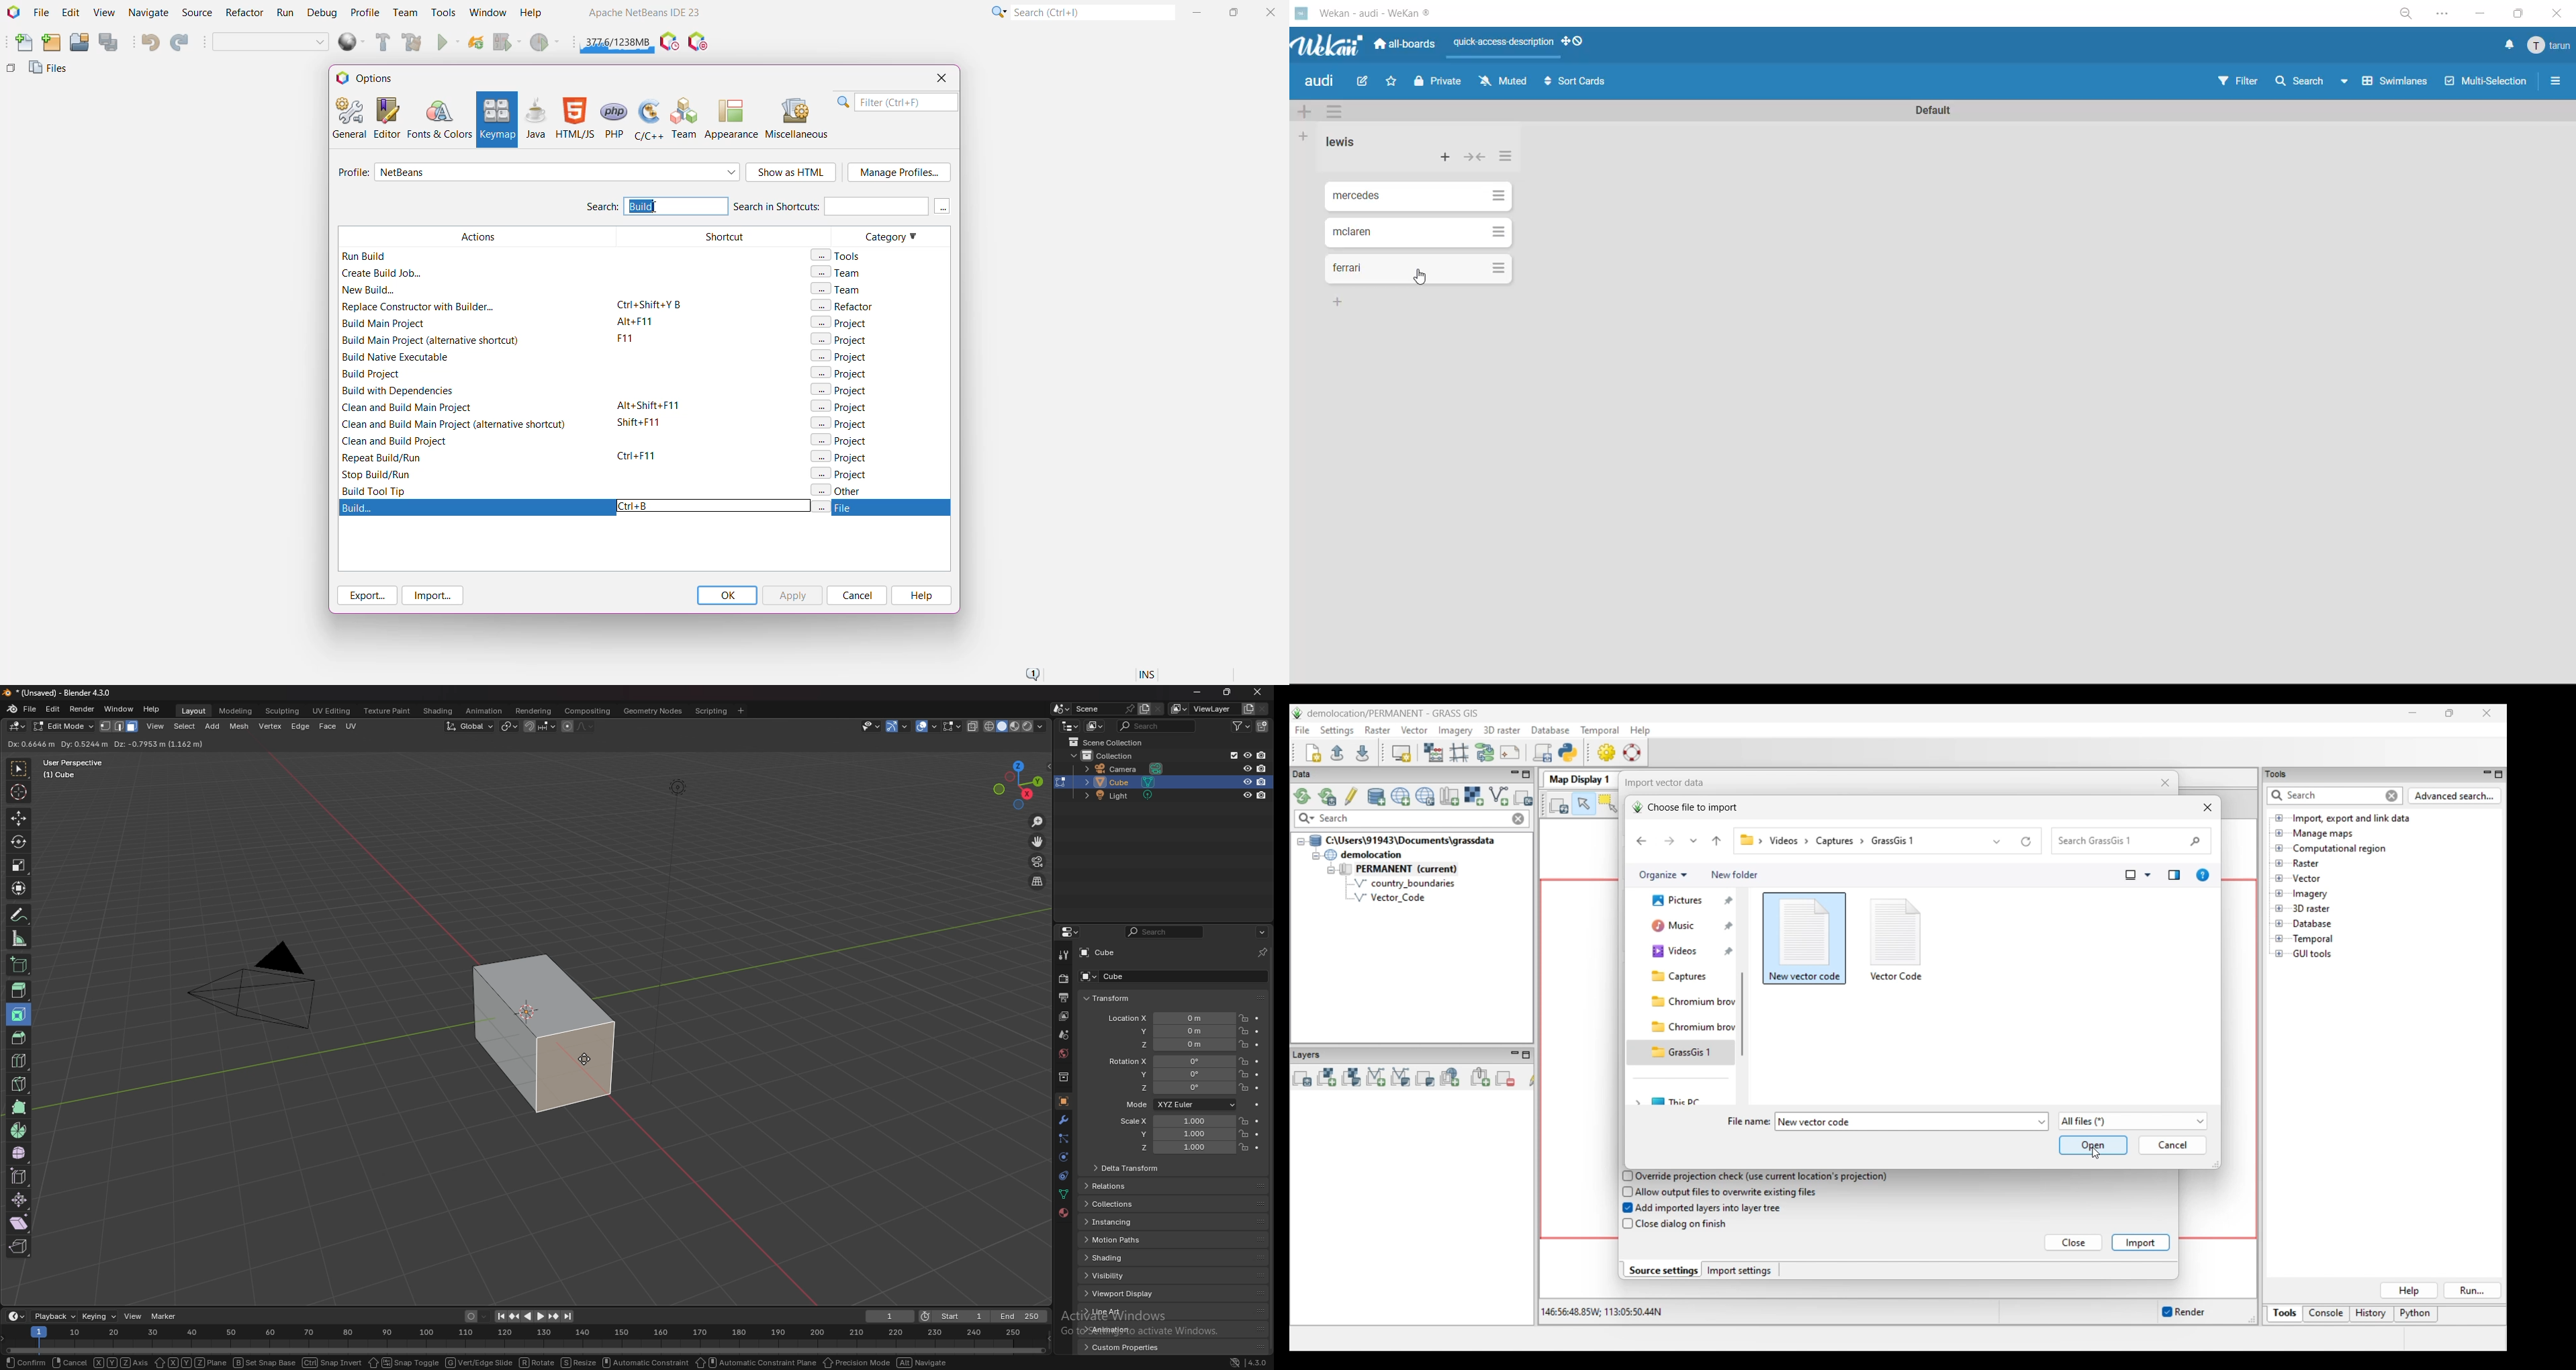 This screenshot has width=2576, height=1372. Describe the element at coordinates (165, 1316) in the screenshot. I see `marker` at that location.